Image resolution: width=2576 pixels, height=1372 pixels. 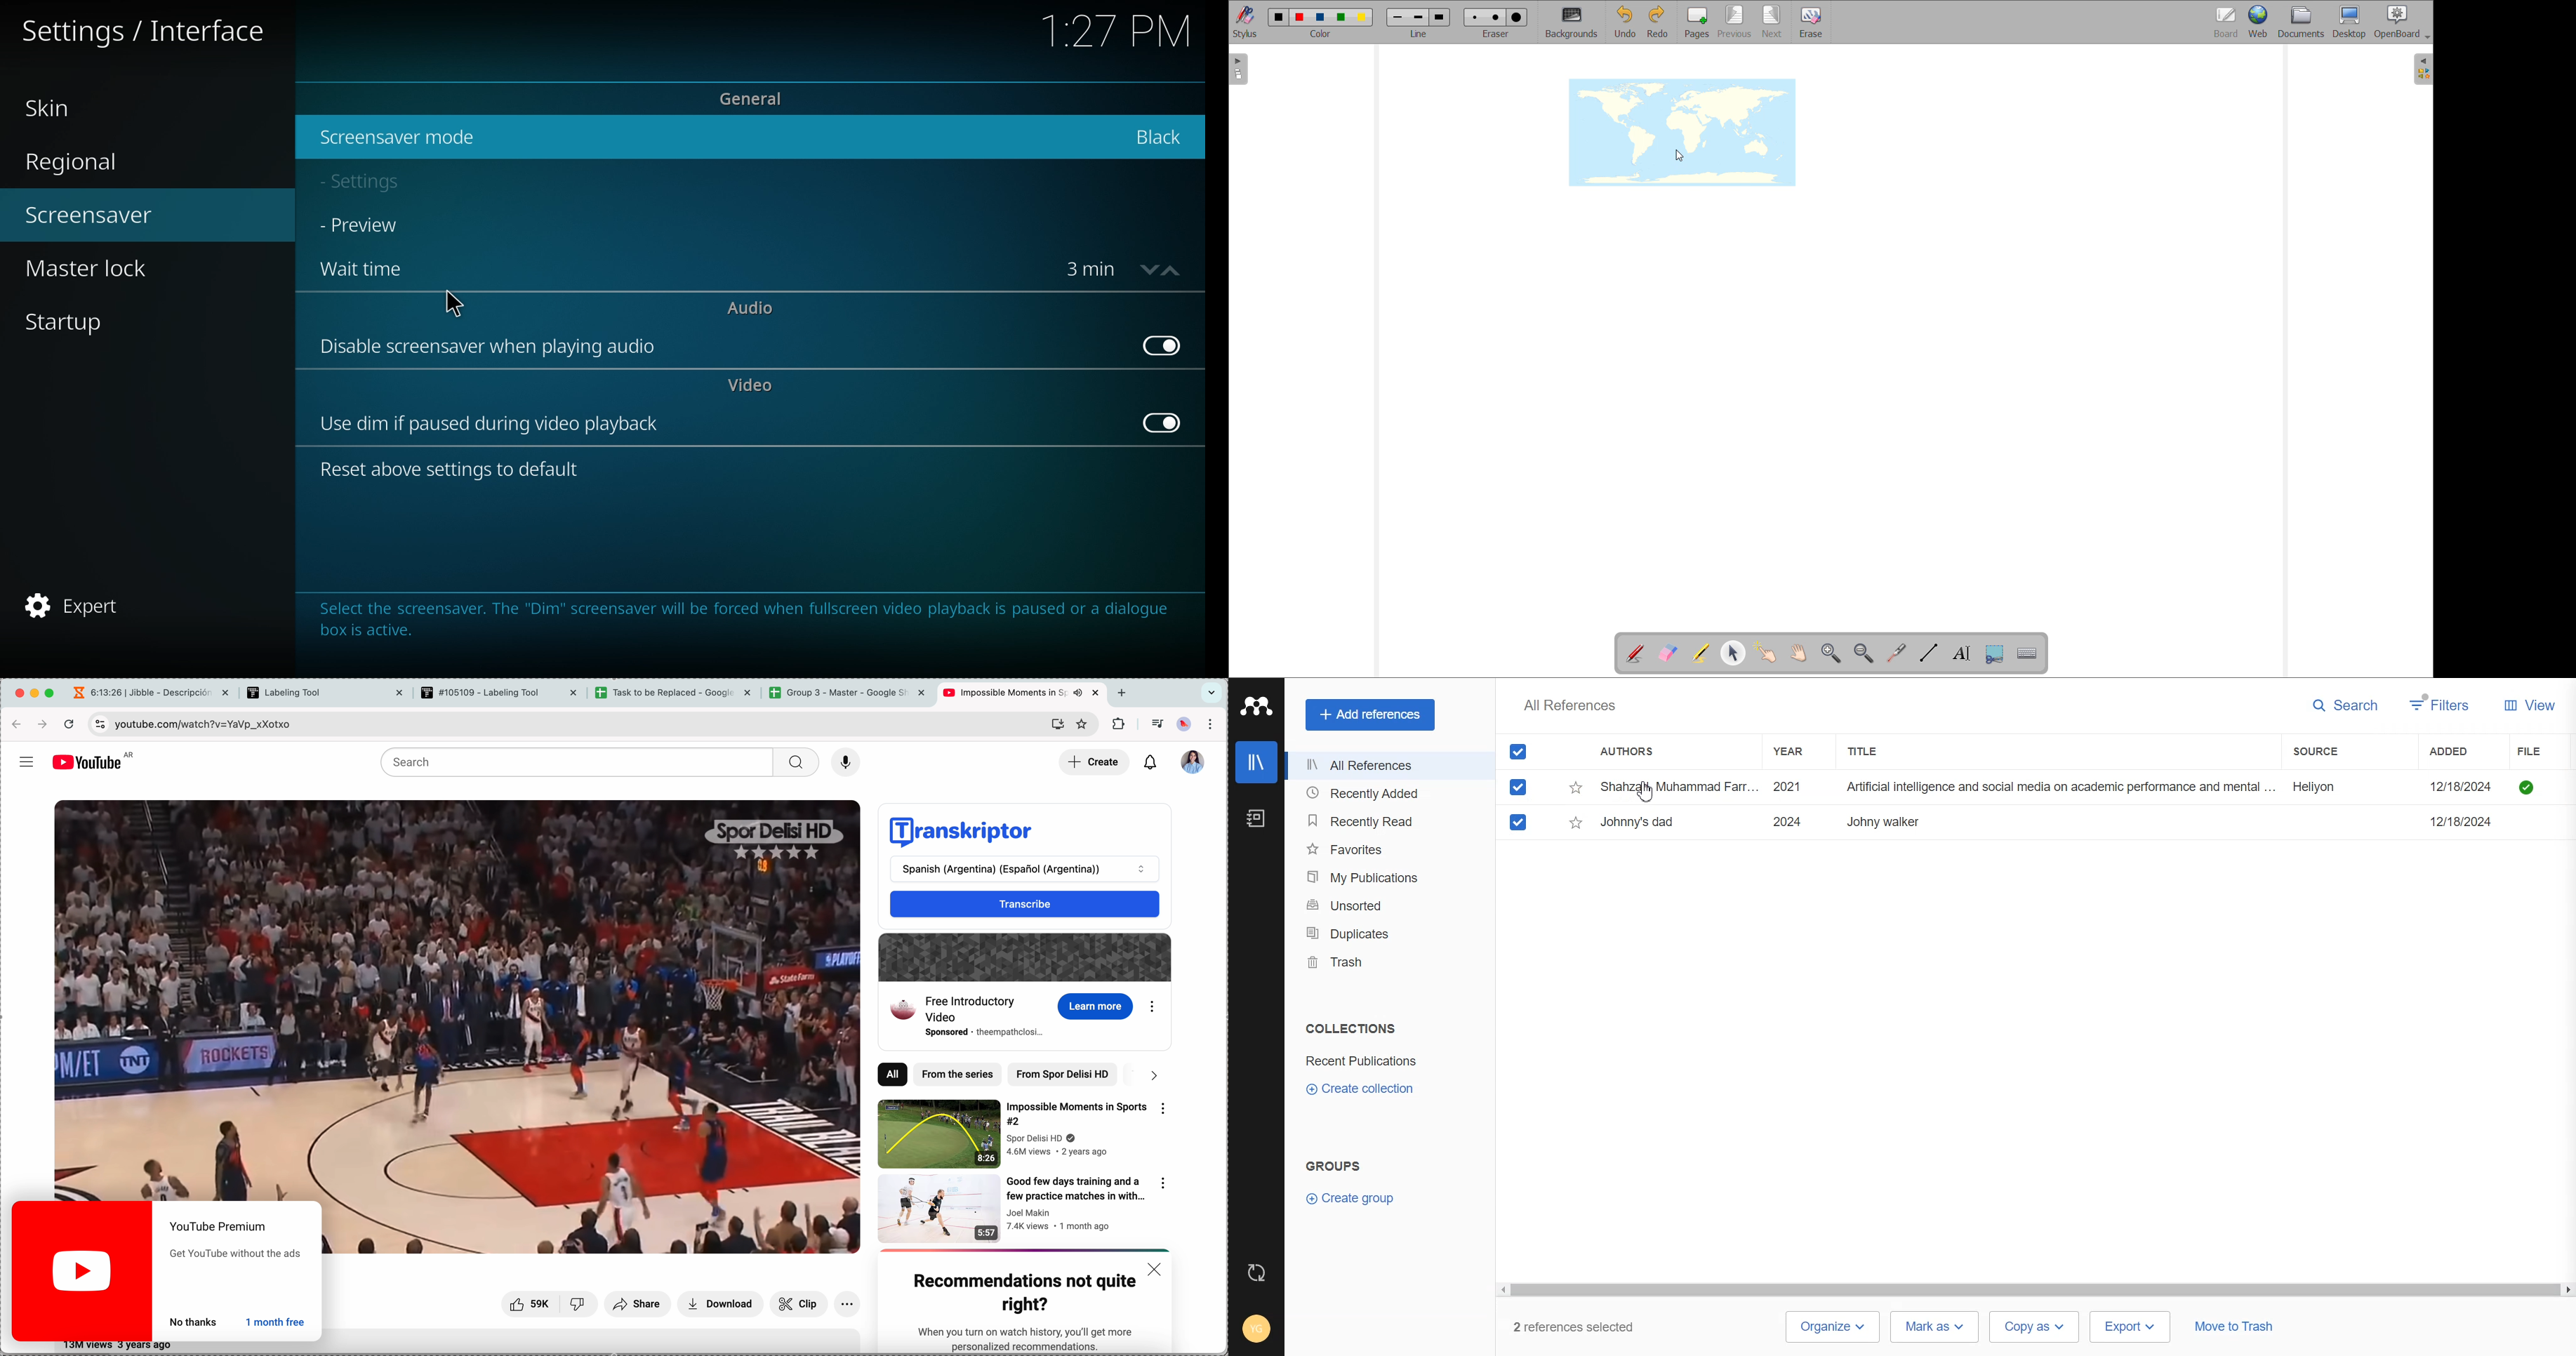 What do you see at coordinates (1386, 877) in the screenshot?
I see `My Publication` at bounding box center [1386, 877].